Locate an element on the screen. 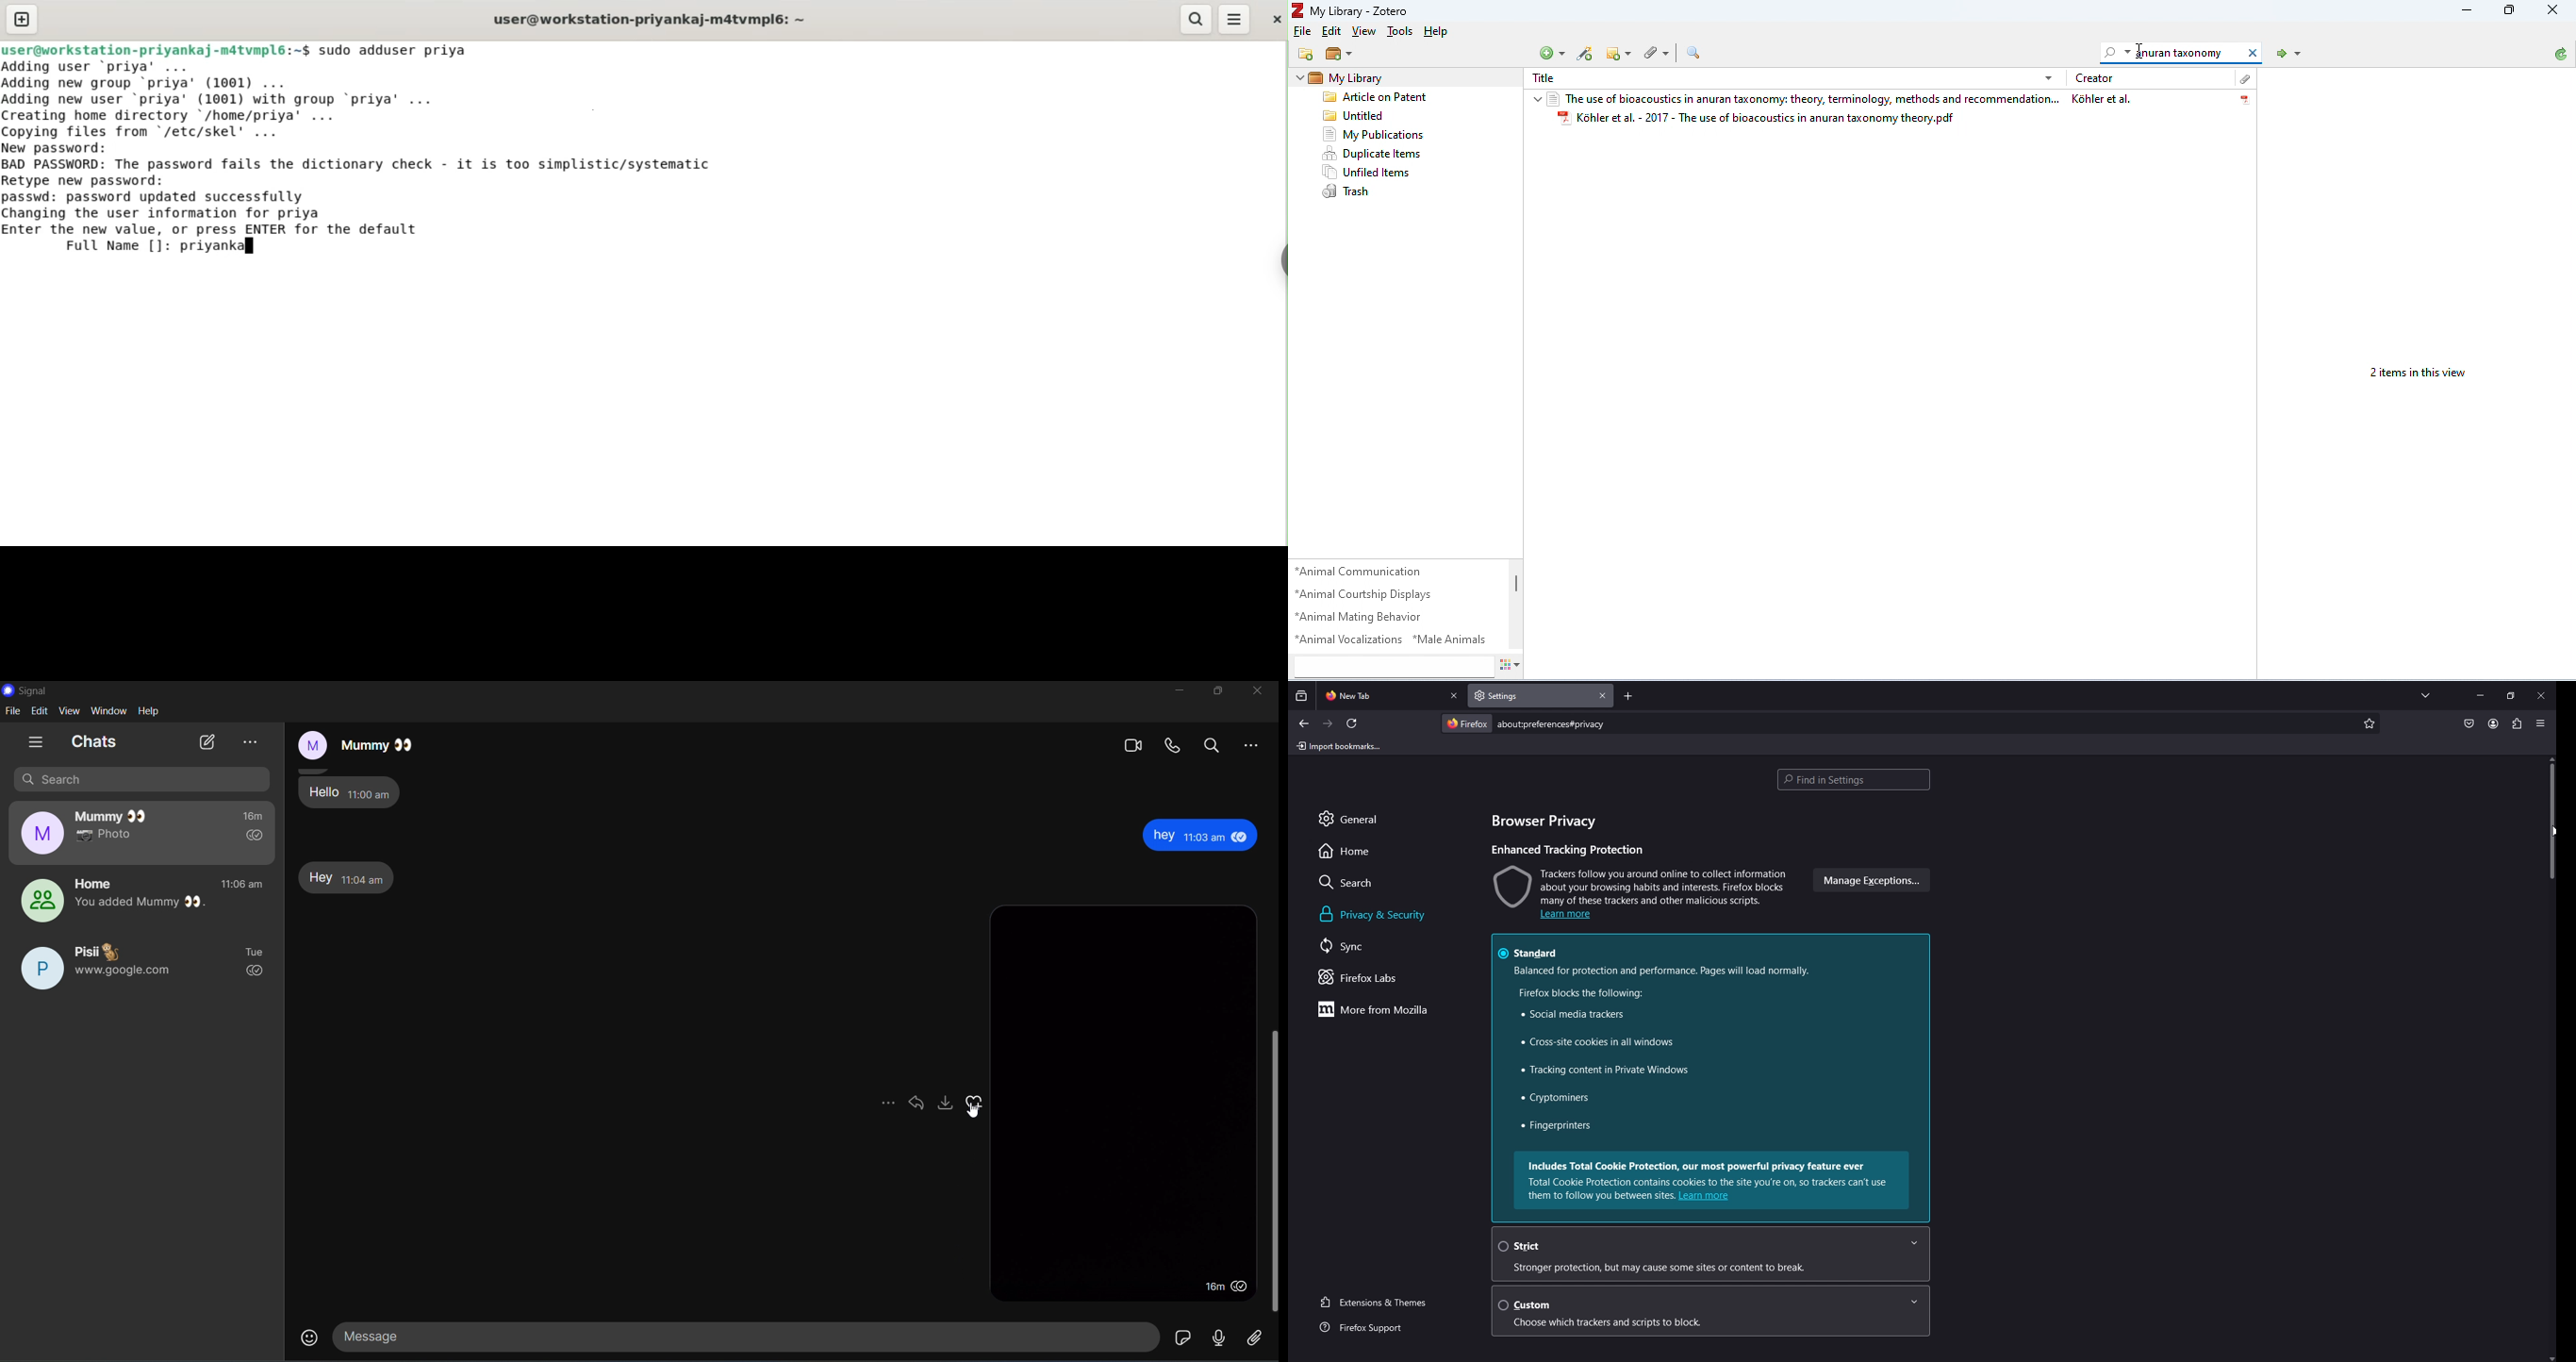 The width and height of the screenshot is (2576, 1372). save to pocket is located at coordinates (2469, 725).